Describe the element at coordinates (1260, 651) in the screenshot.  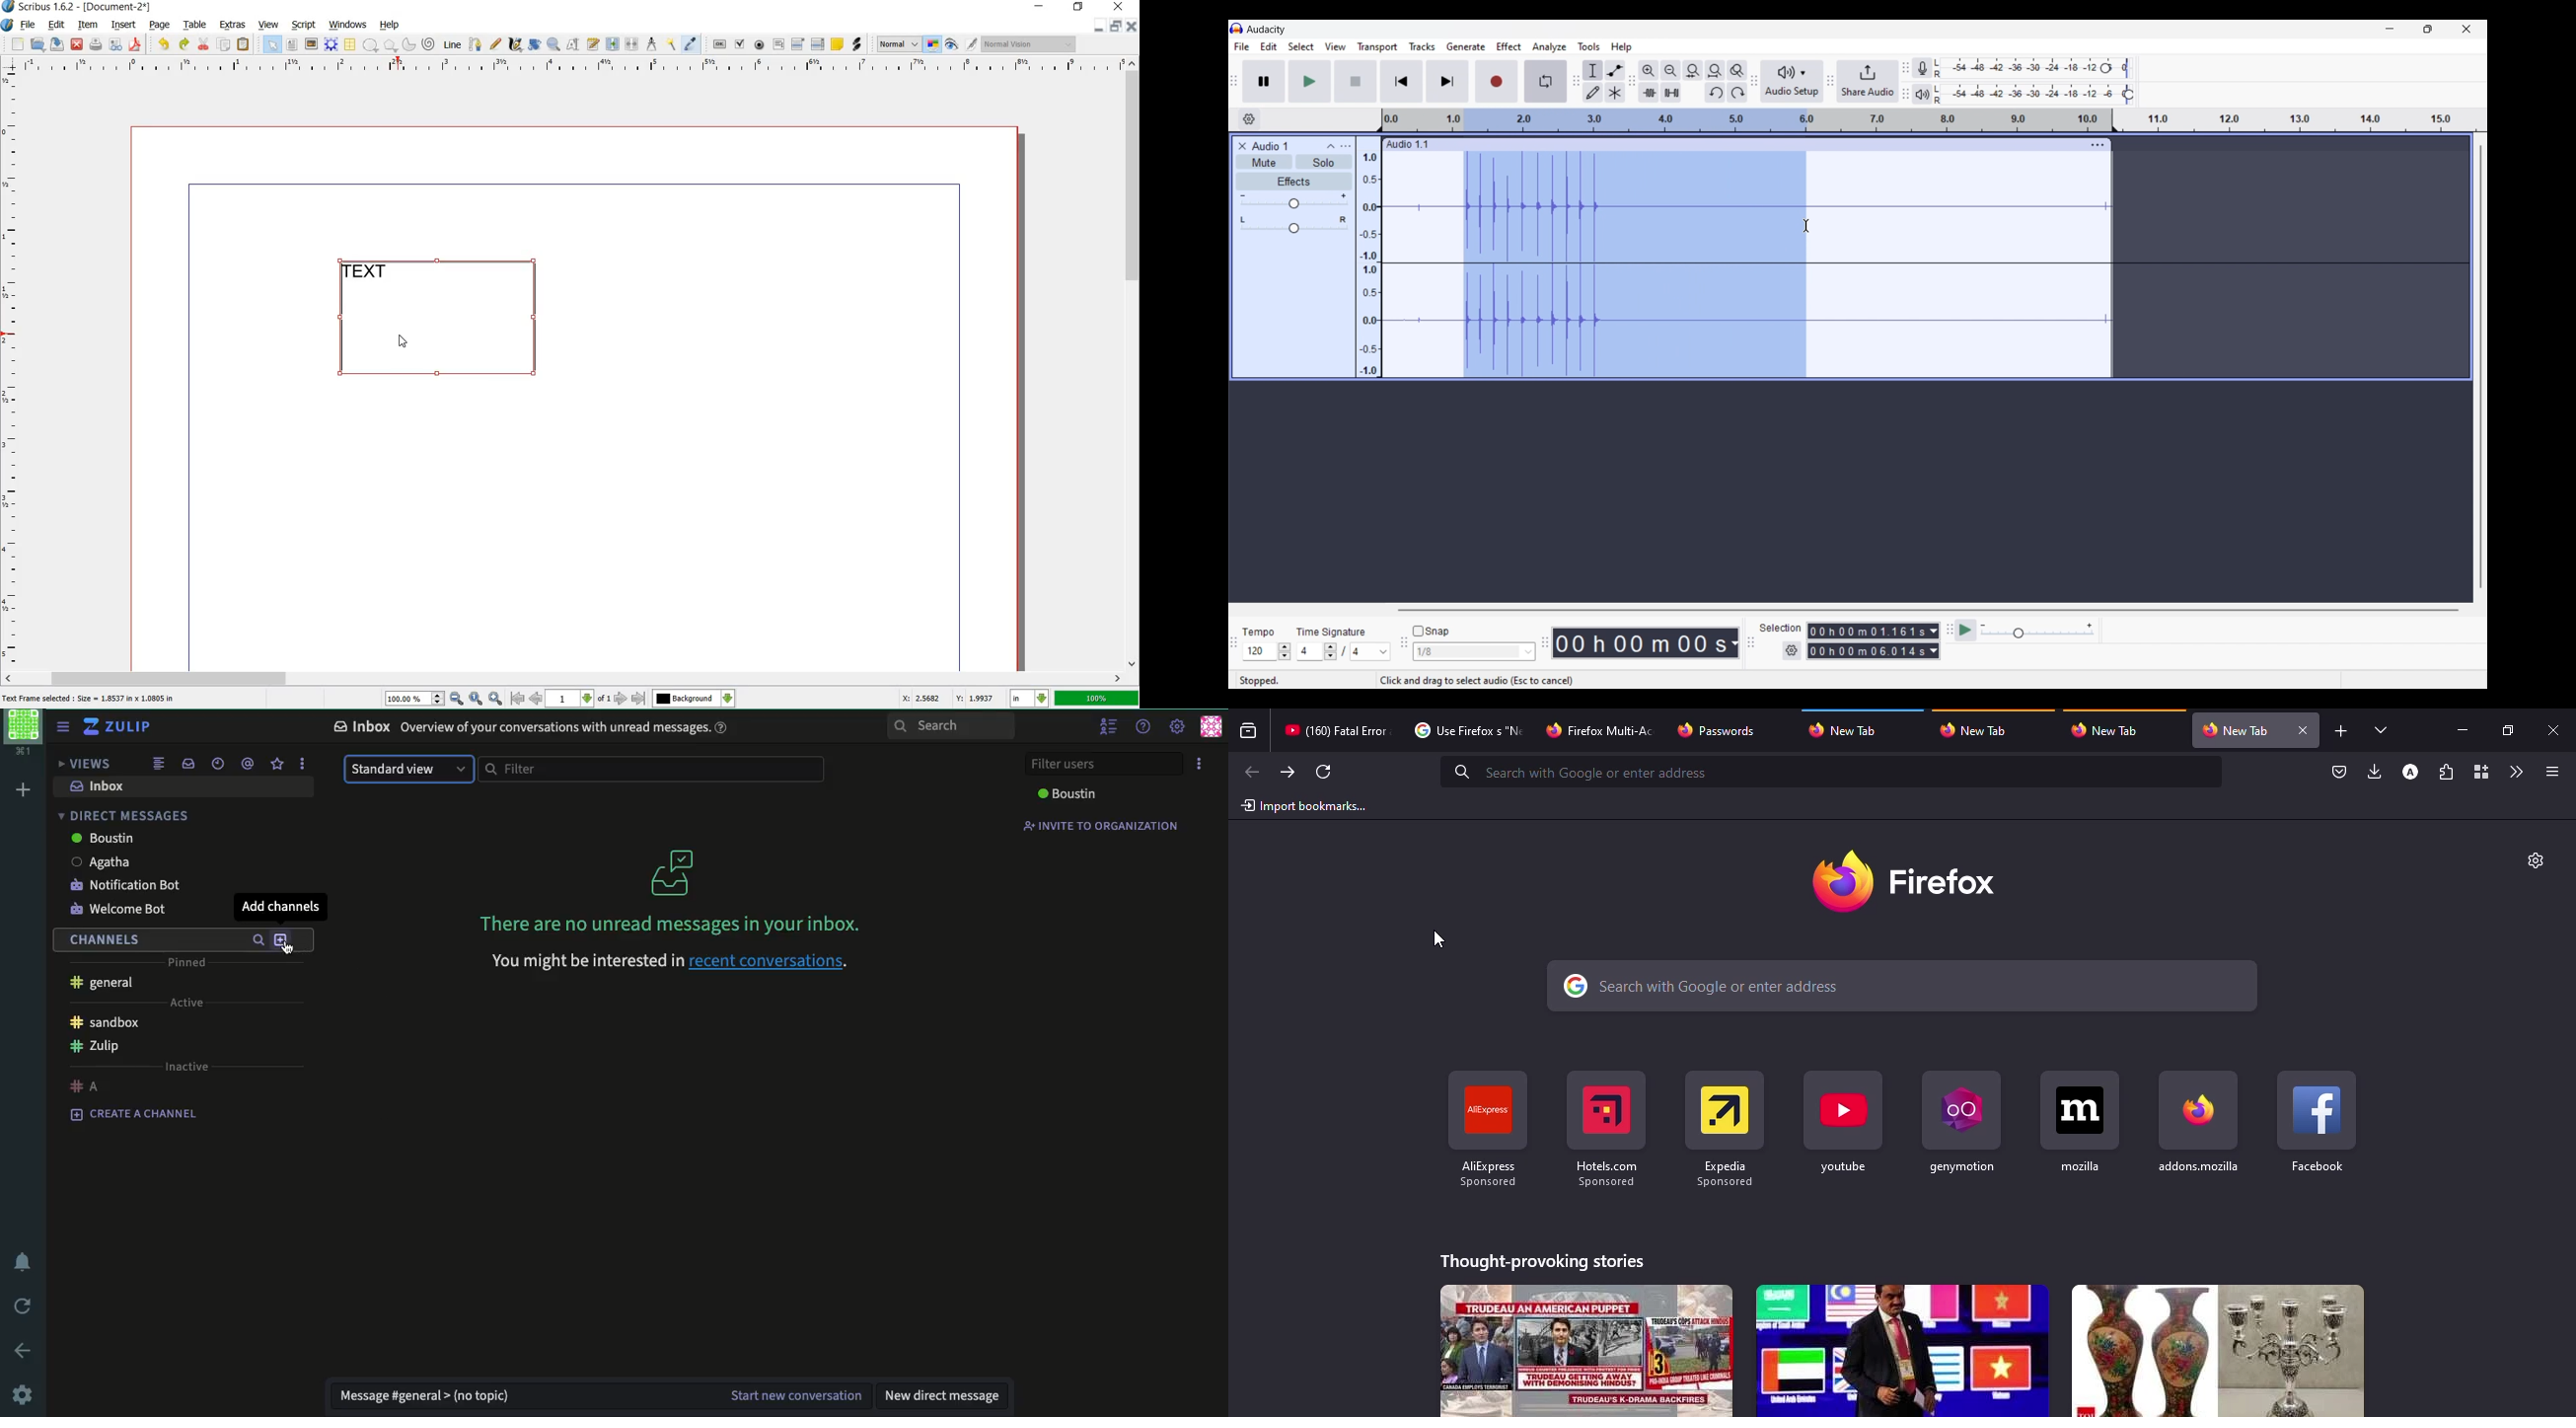
I see `Type in tempo` at that location.